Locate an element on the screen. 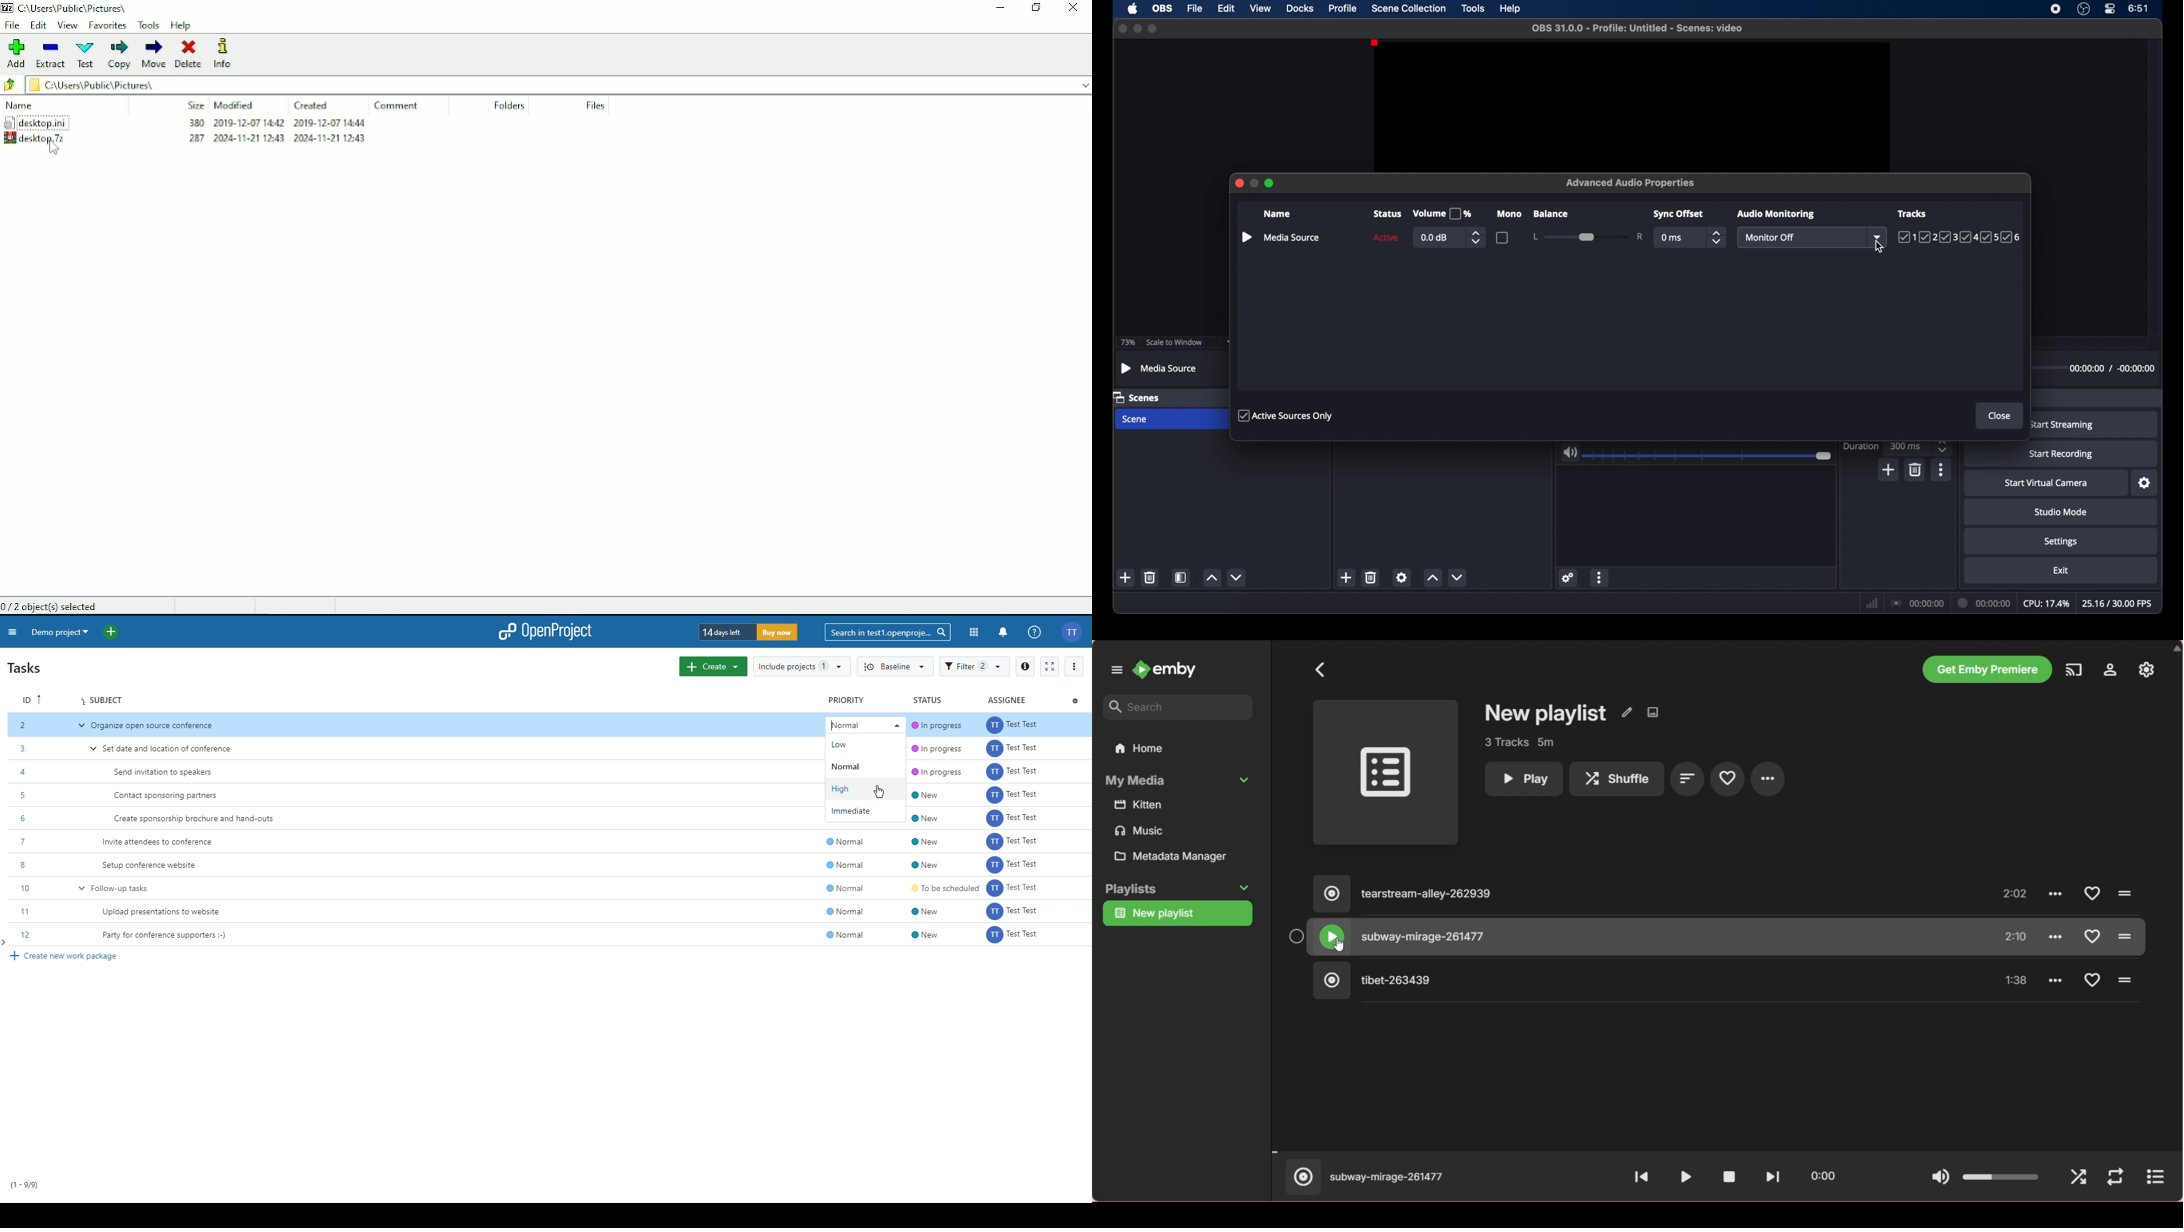  balance is located at coordinates (1552, 214).